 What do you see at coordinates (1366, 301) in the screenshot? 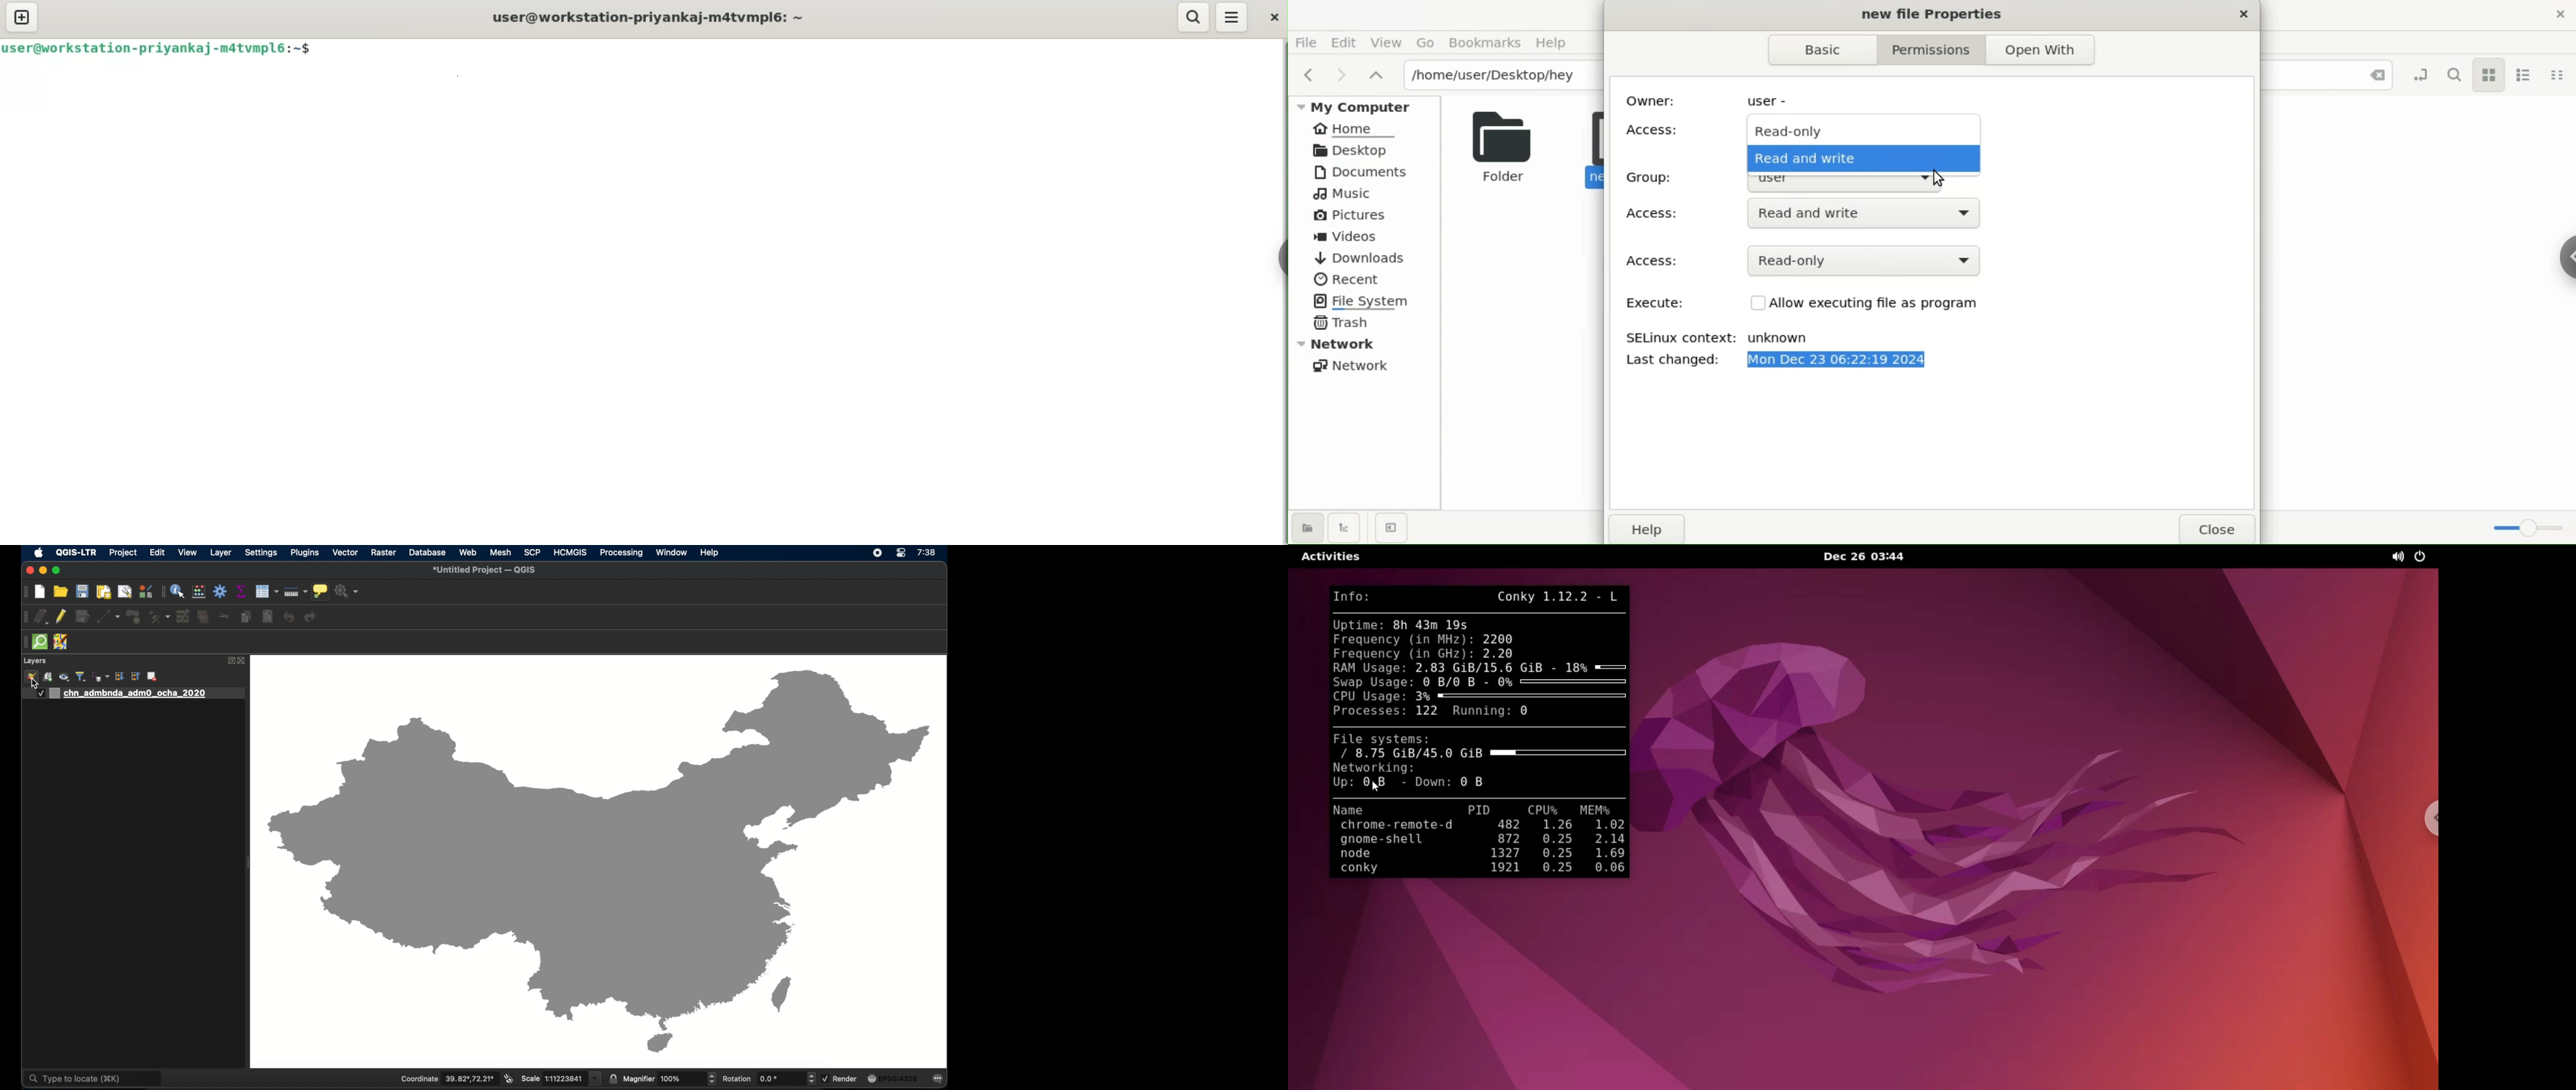
I see `File System` at bounding box center [1366, 301].